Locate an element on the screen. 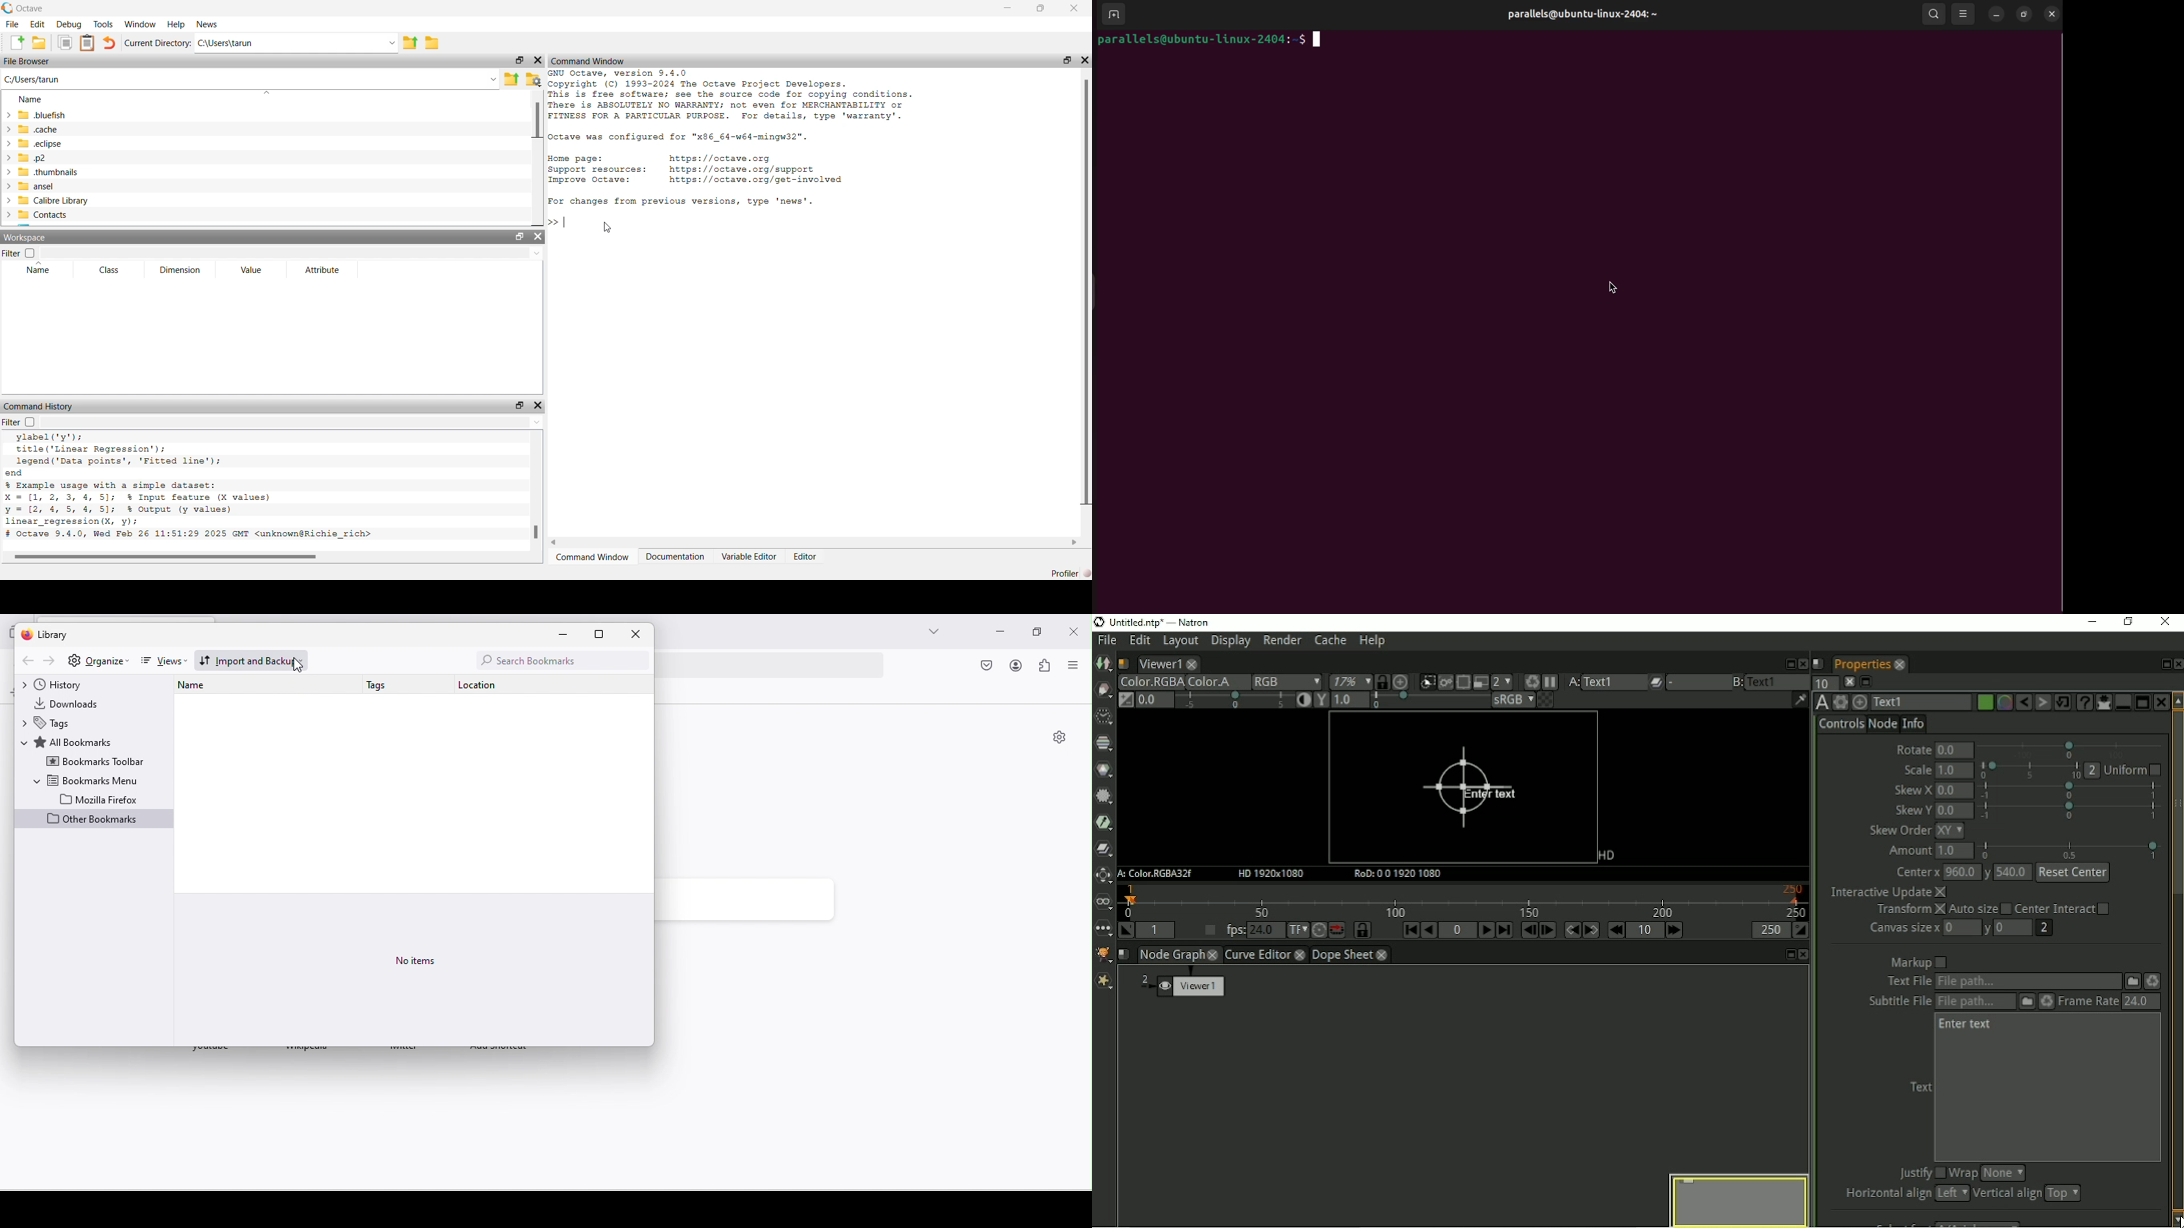 This screenshot has width=2184, height=1232. search bookmark is located at coordinates (559, 660).